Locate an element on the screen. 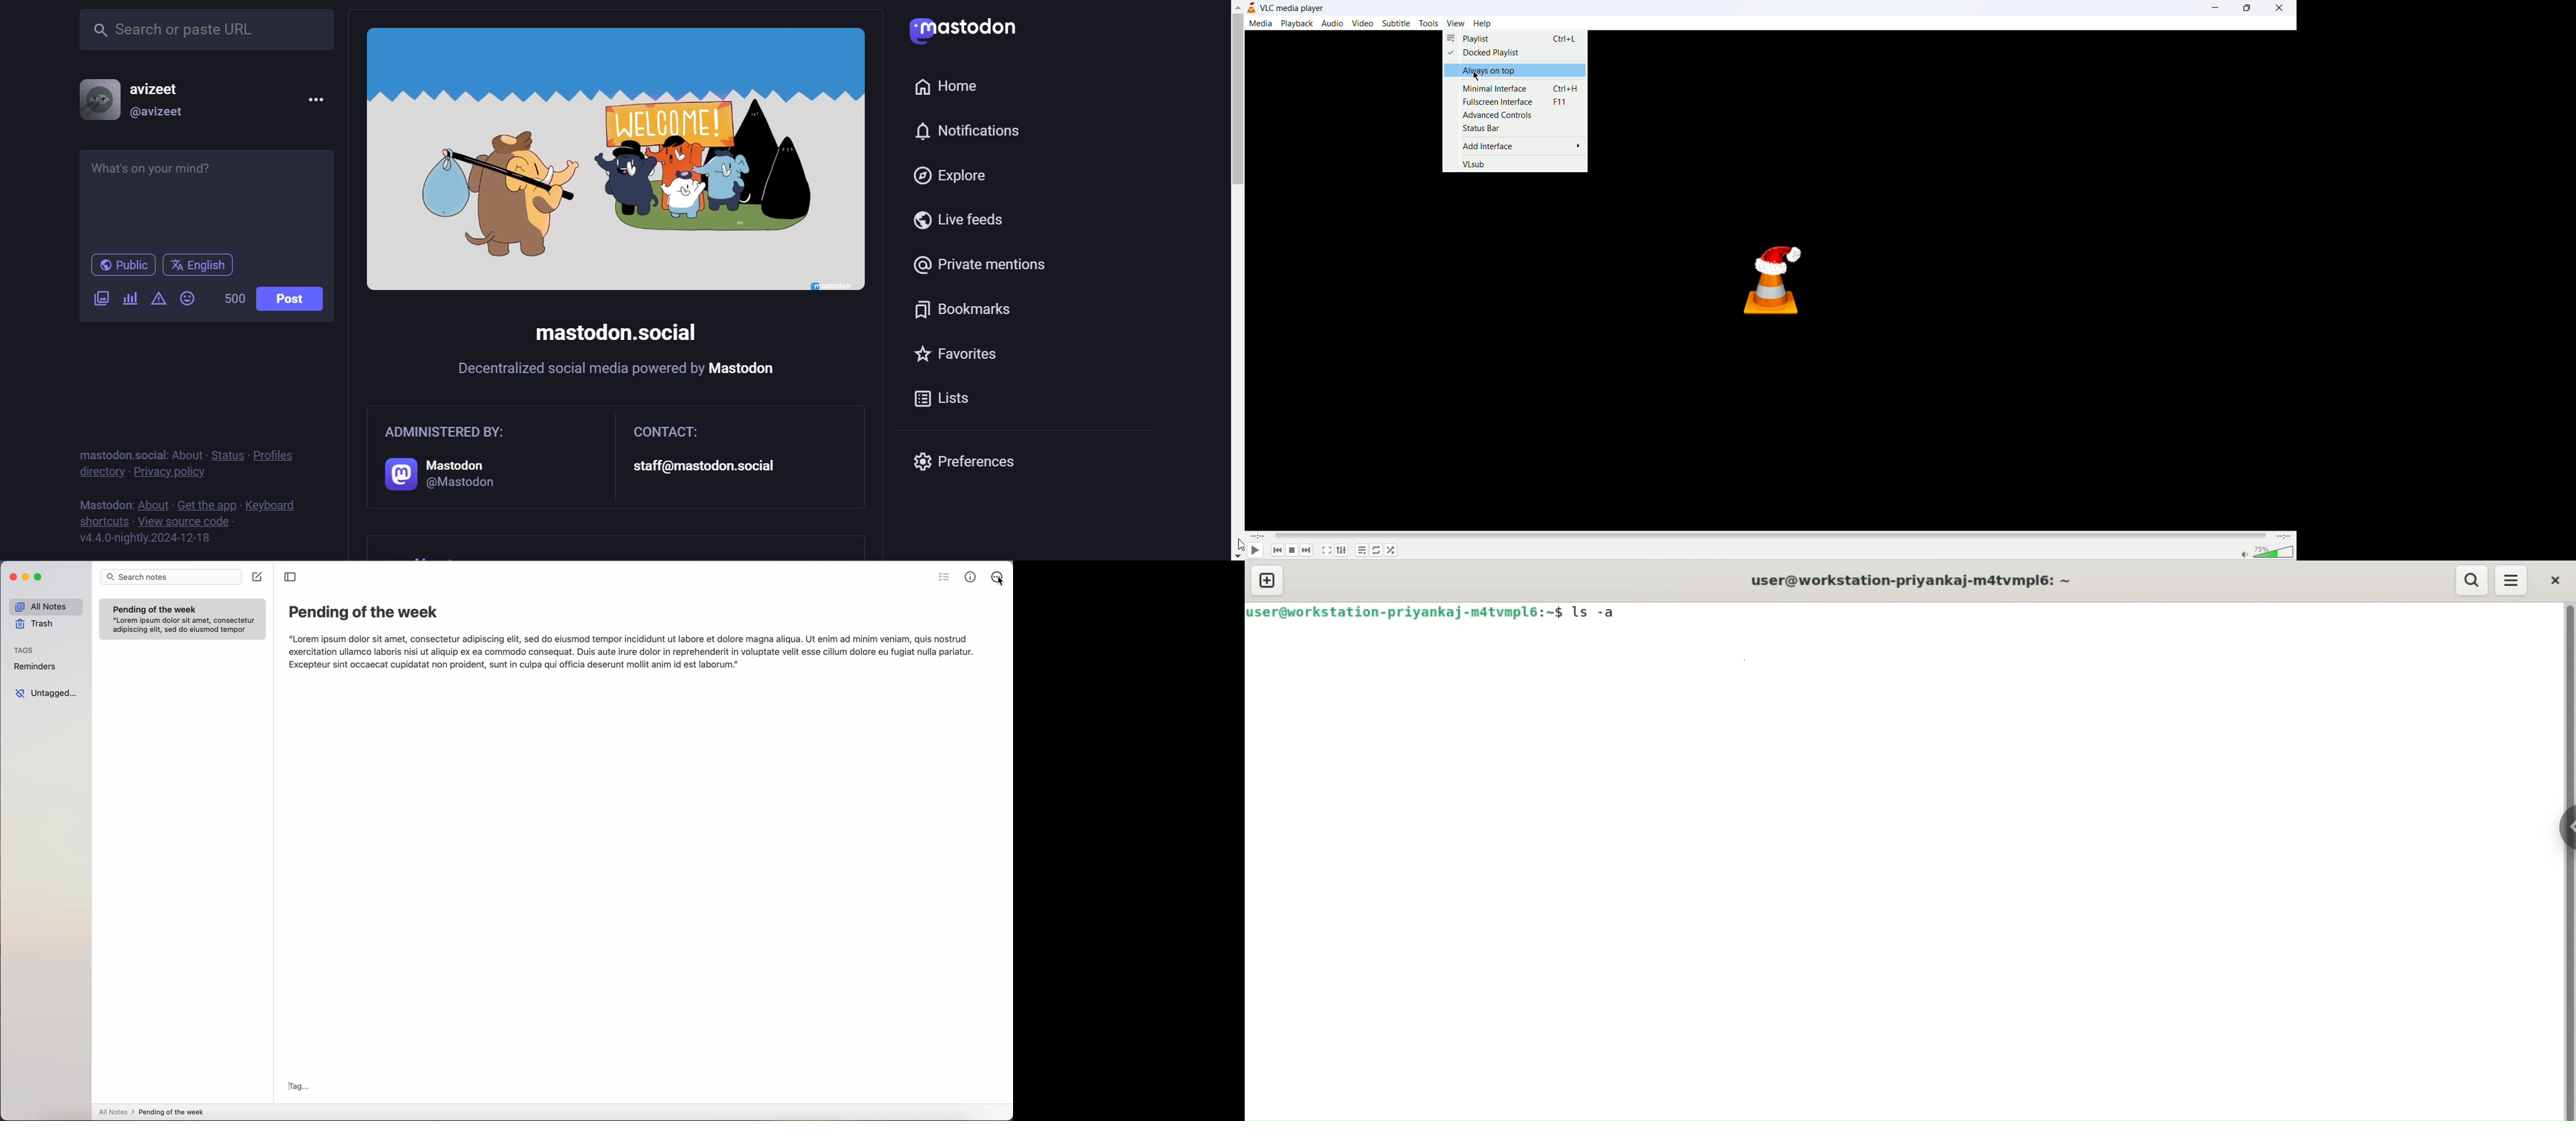  tags is located at coordinates (25, 650).